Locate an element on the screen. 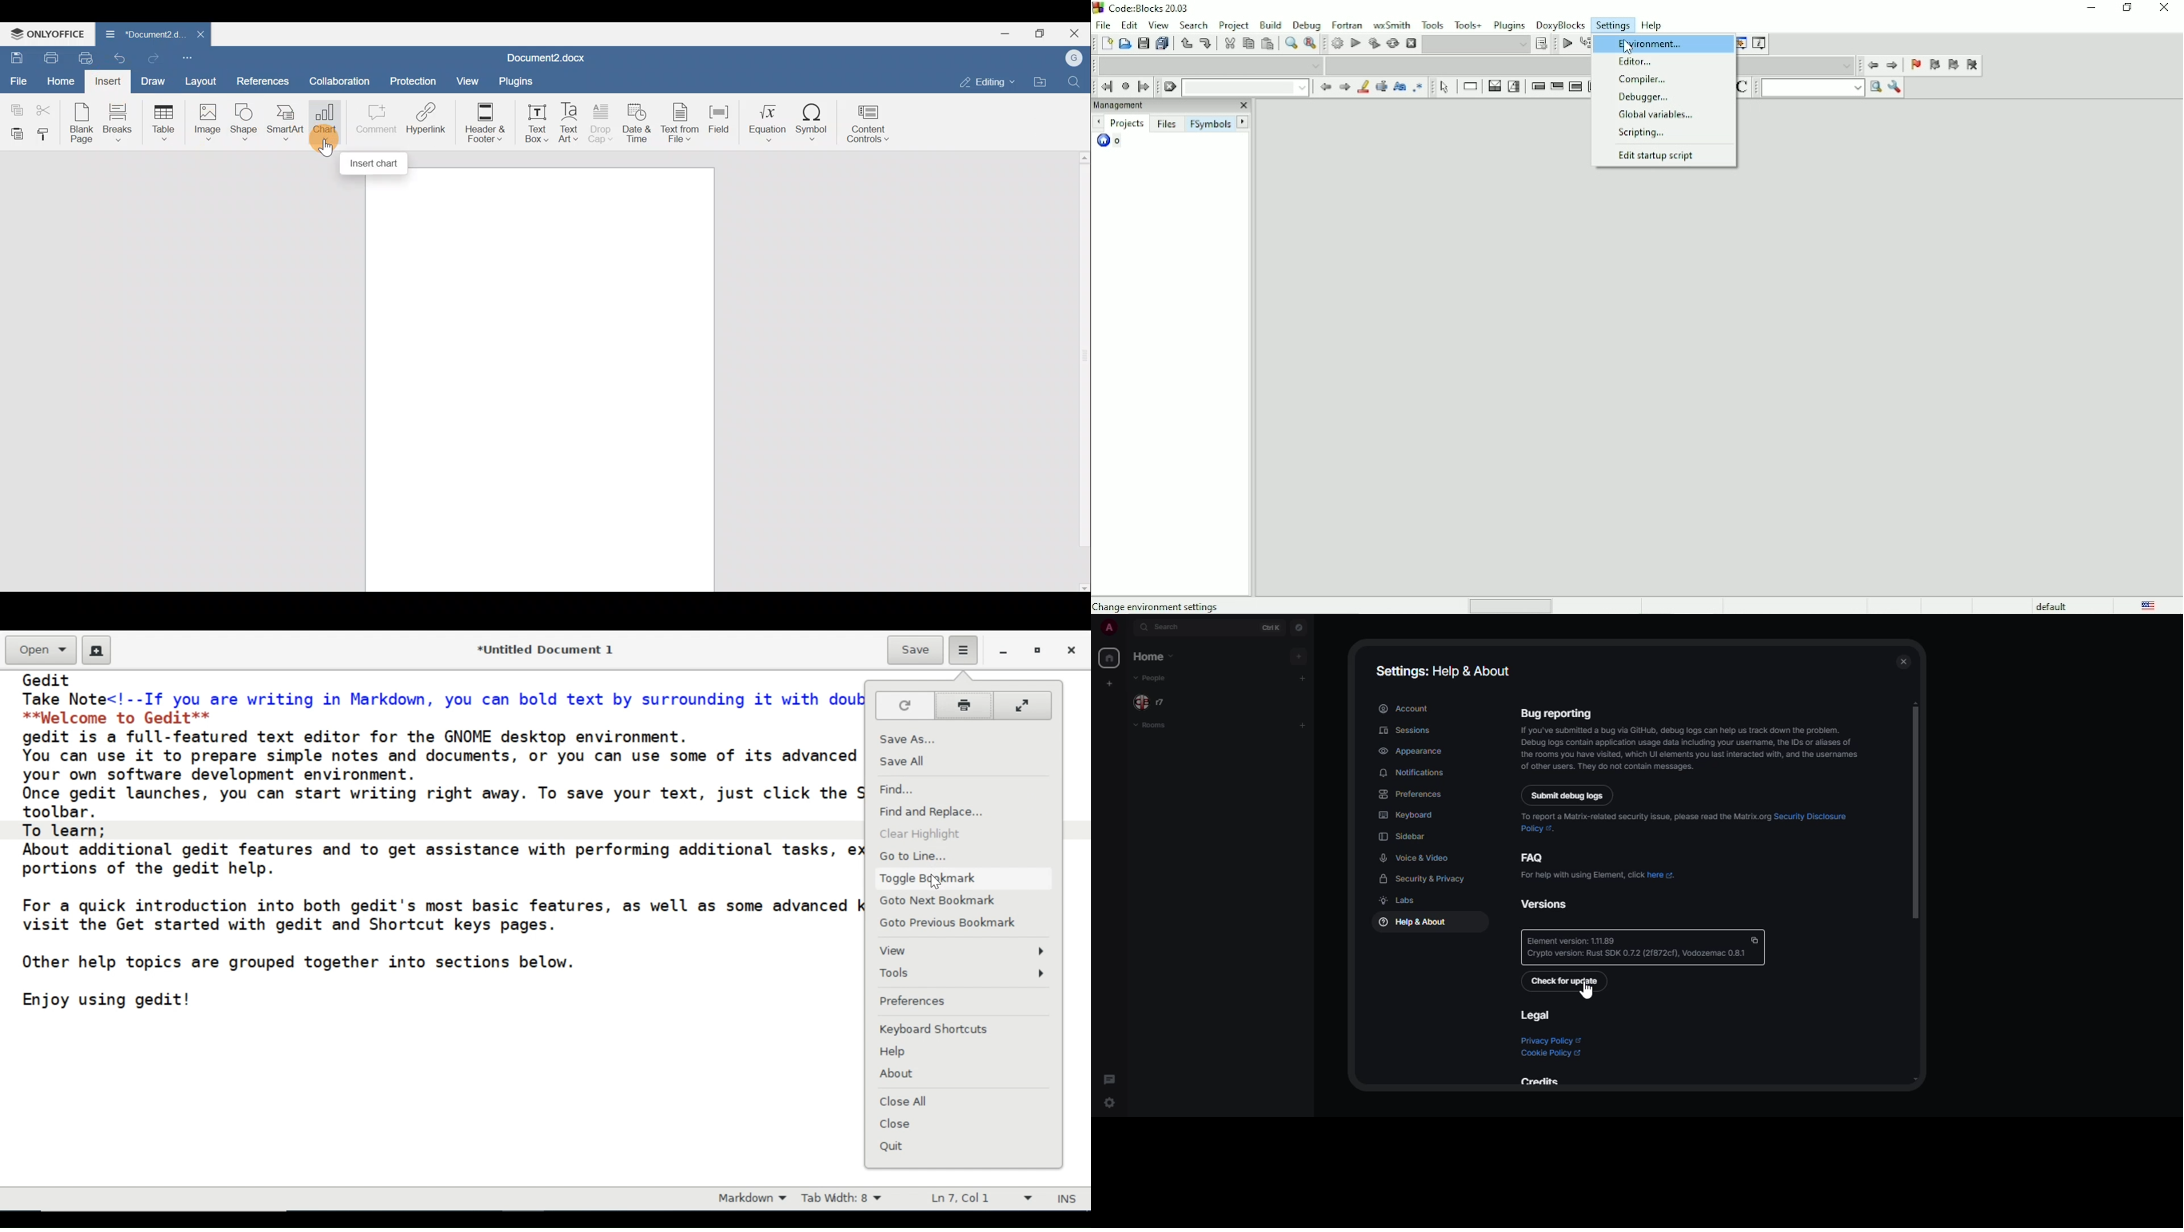 This screenshot has width=2184, height=1232. SmartArt is located at coordinates (284, 121).